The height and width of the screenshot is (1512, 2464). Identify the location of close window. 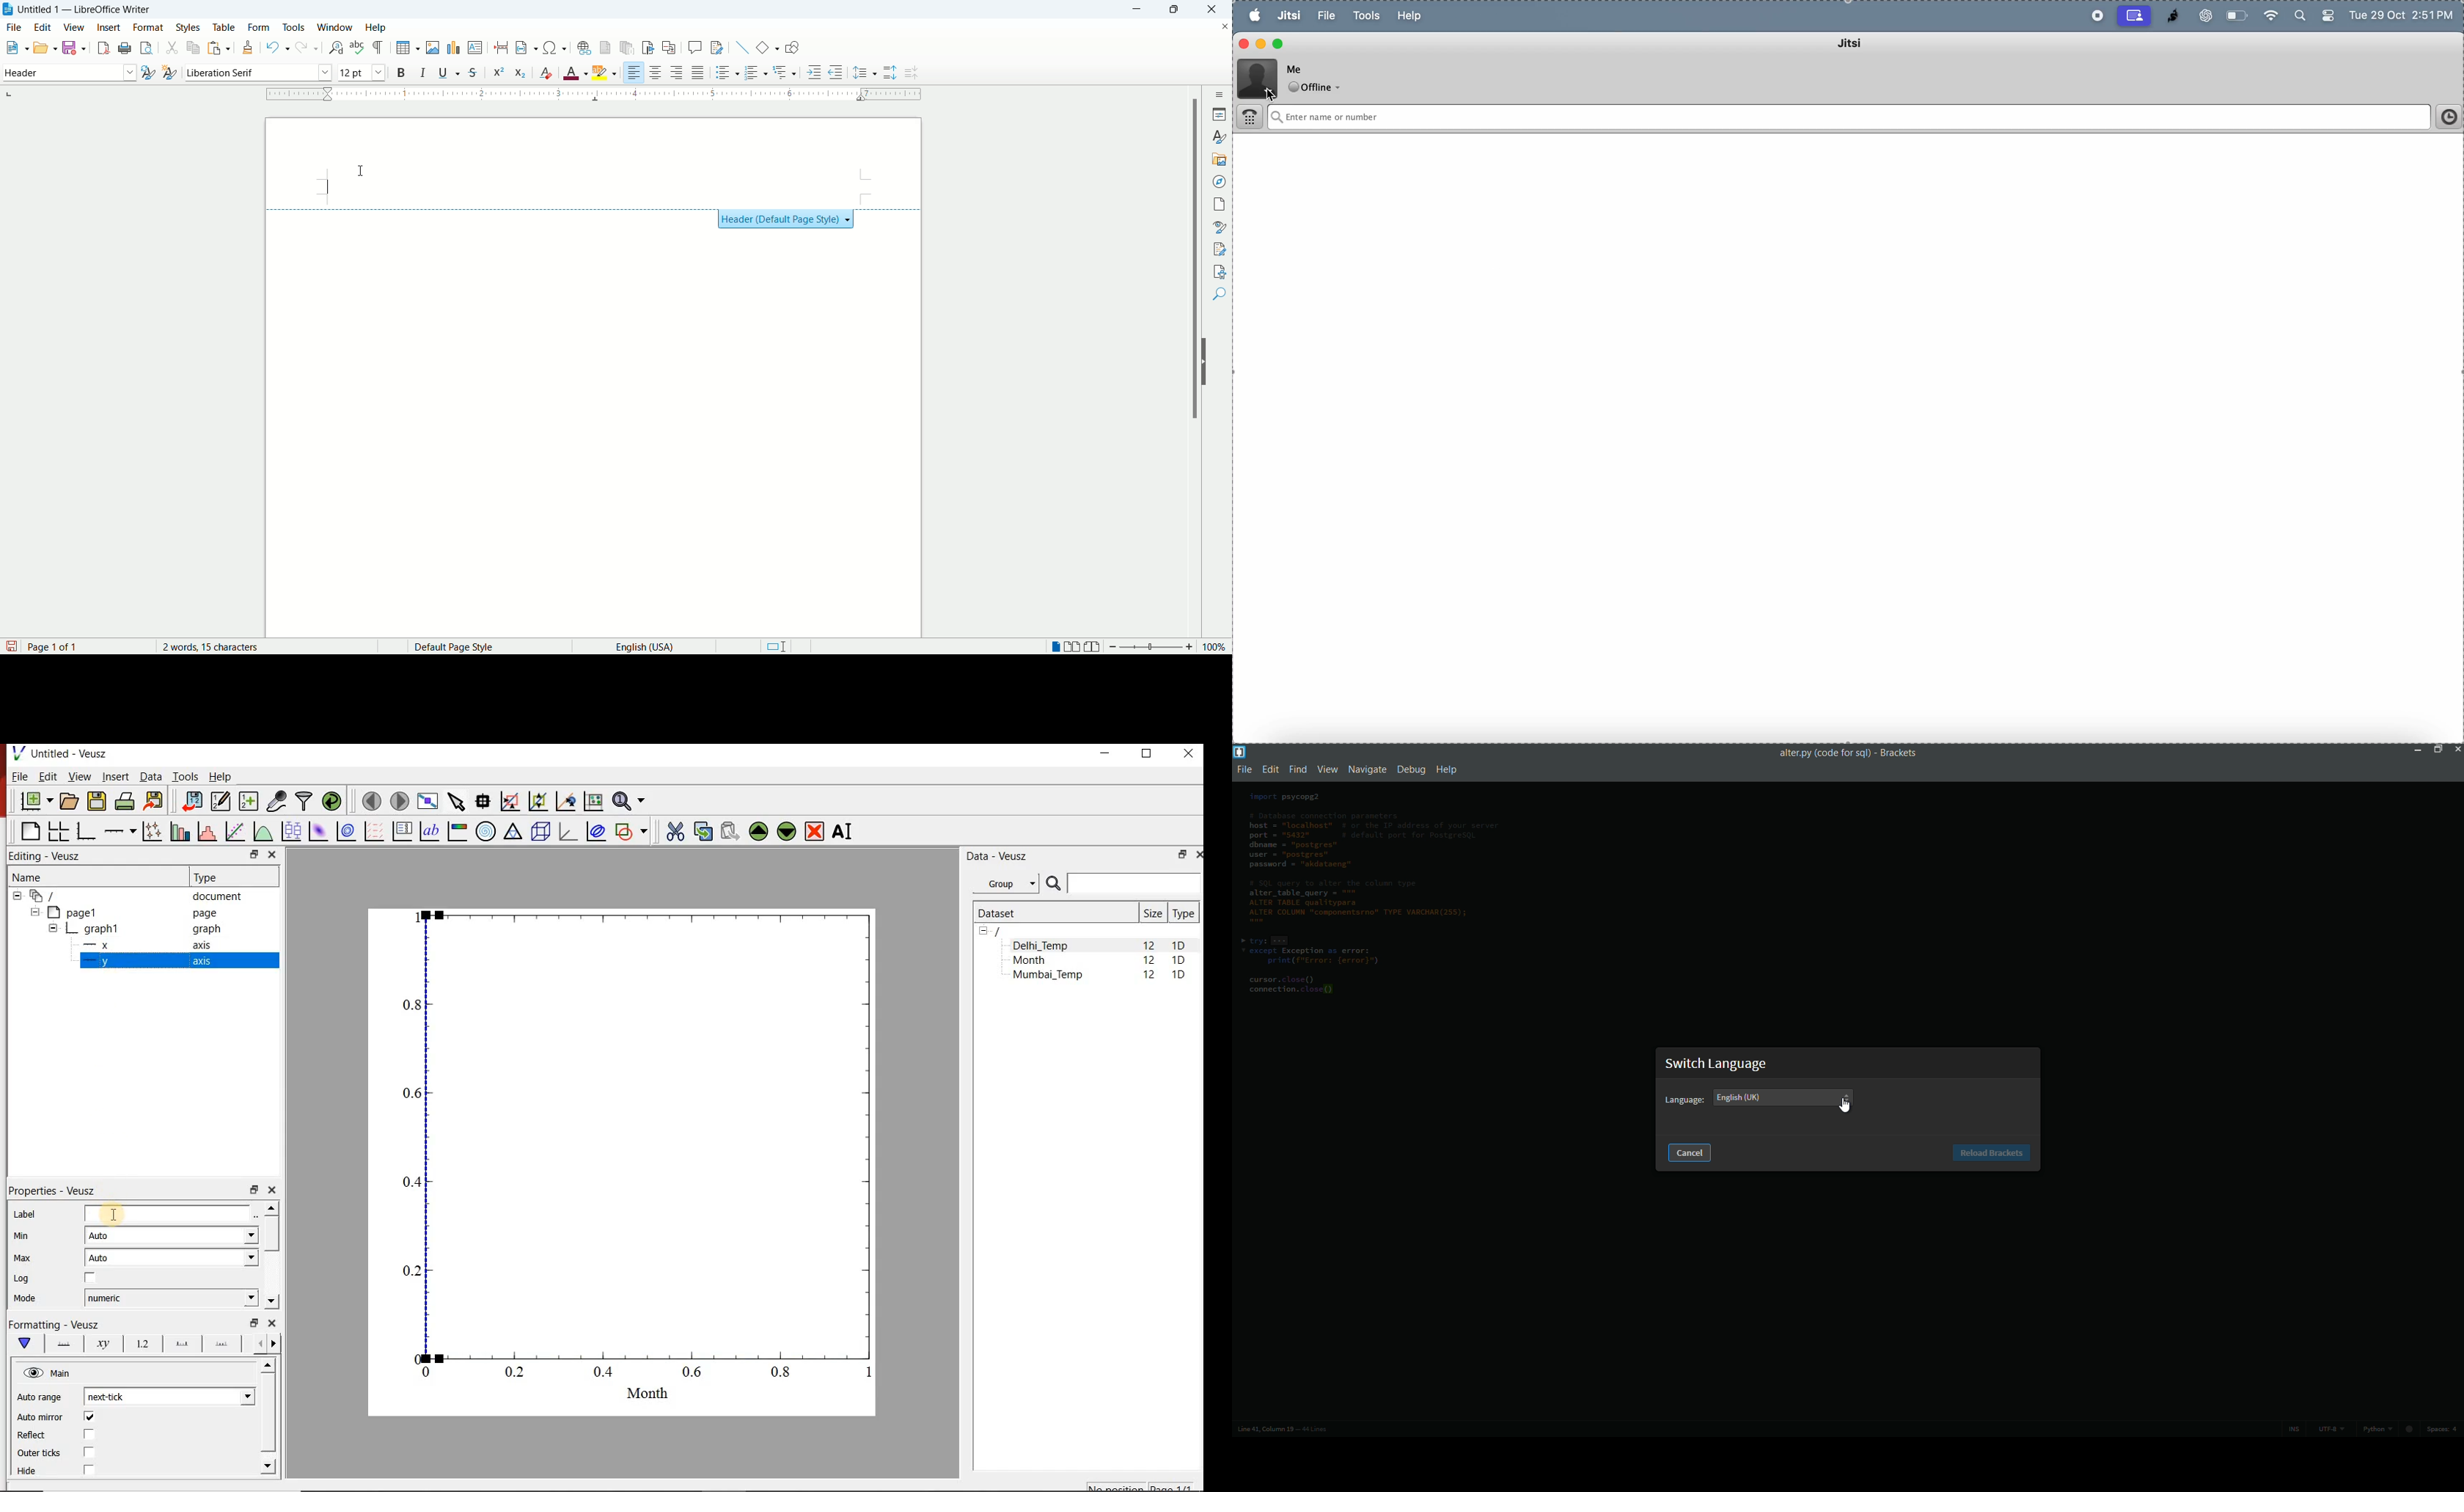
(1245, 45).